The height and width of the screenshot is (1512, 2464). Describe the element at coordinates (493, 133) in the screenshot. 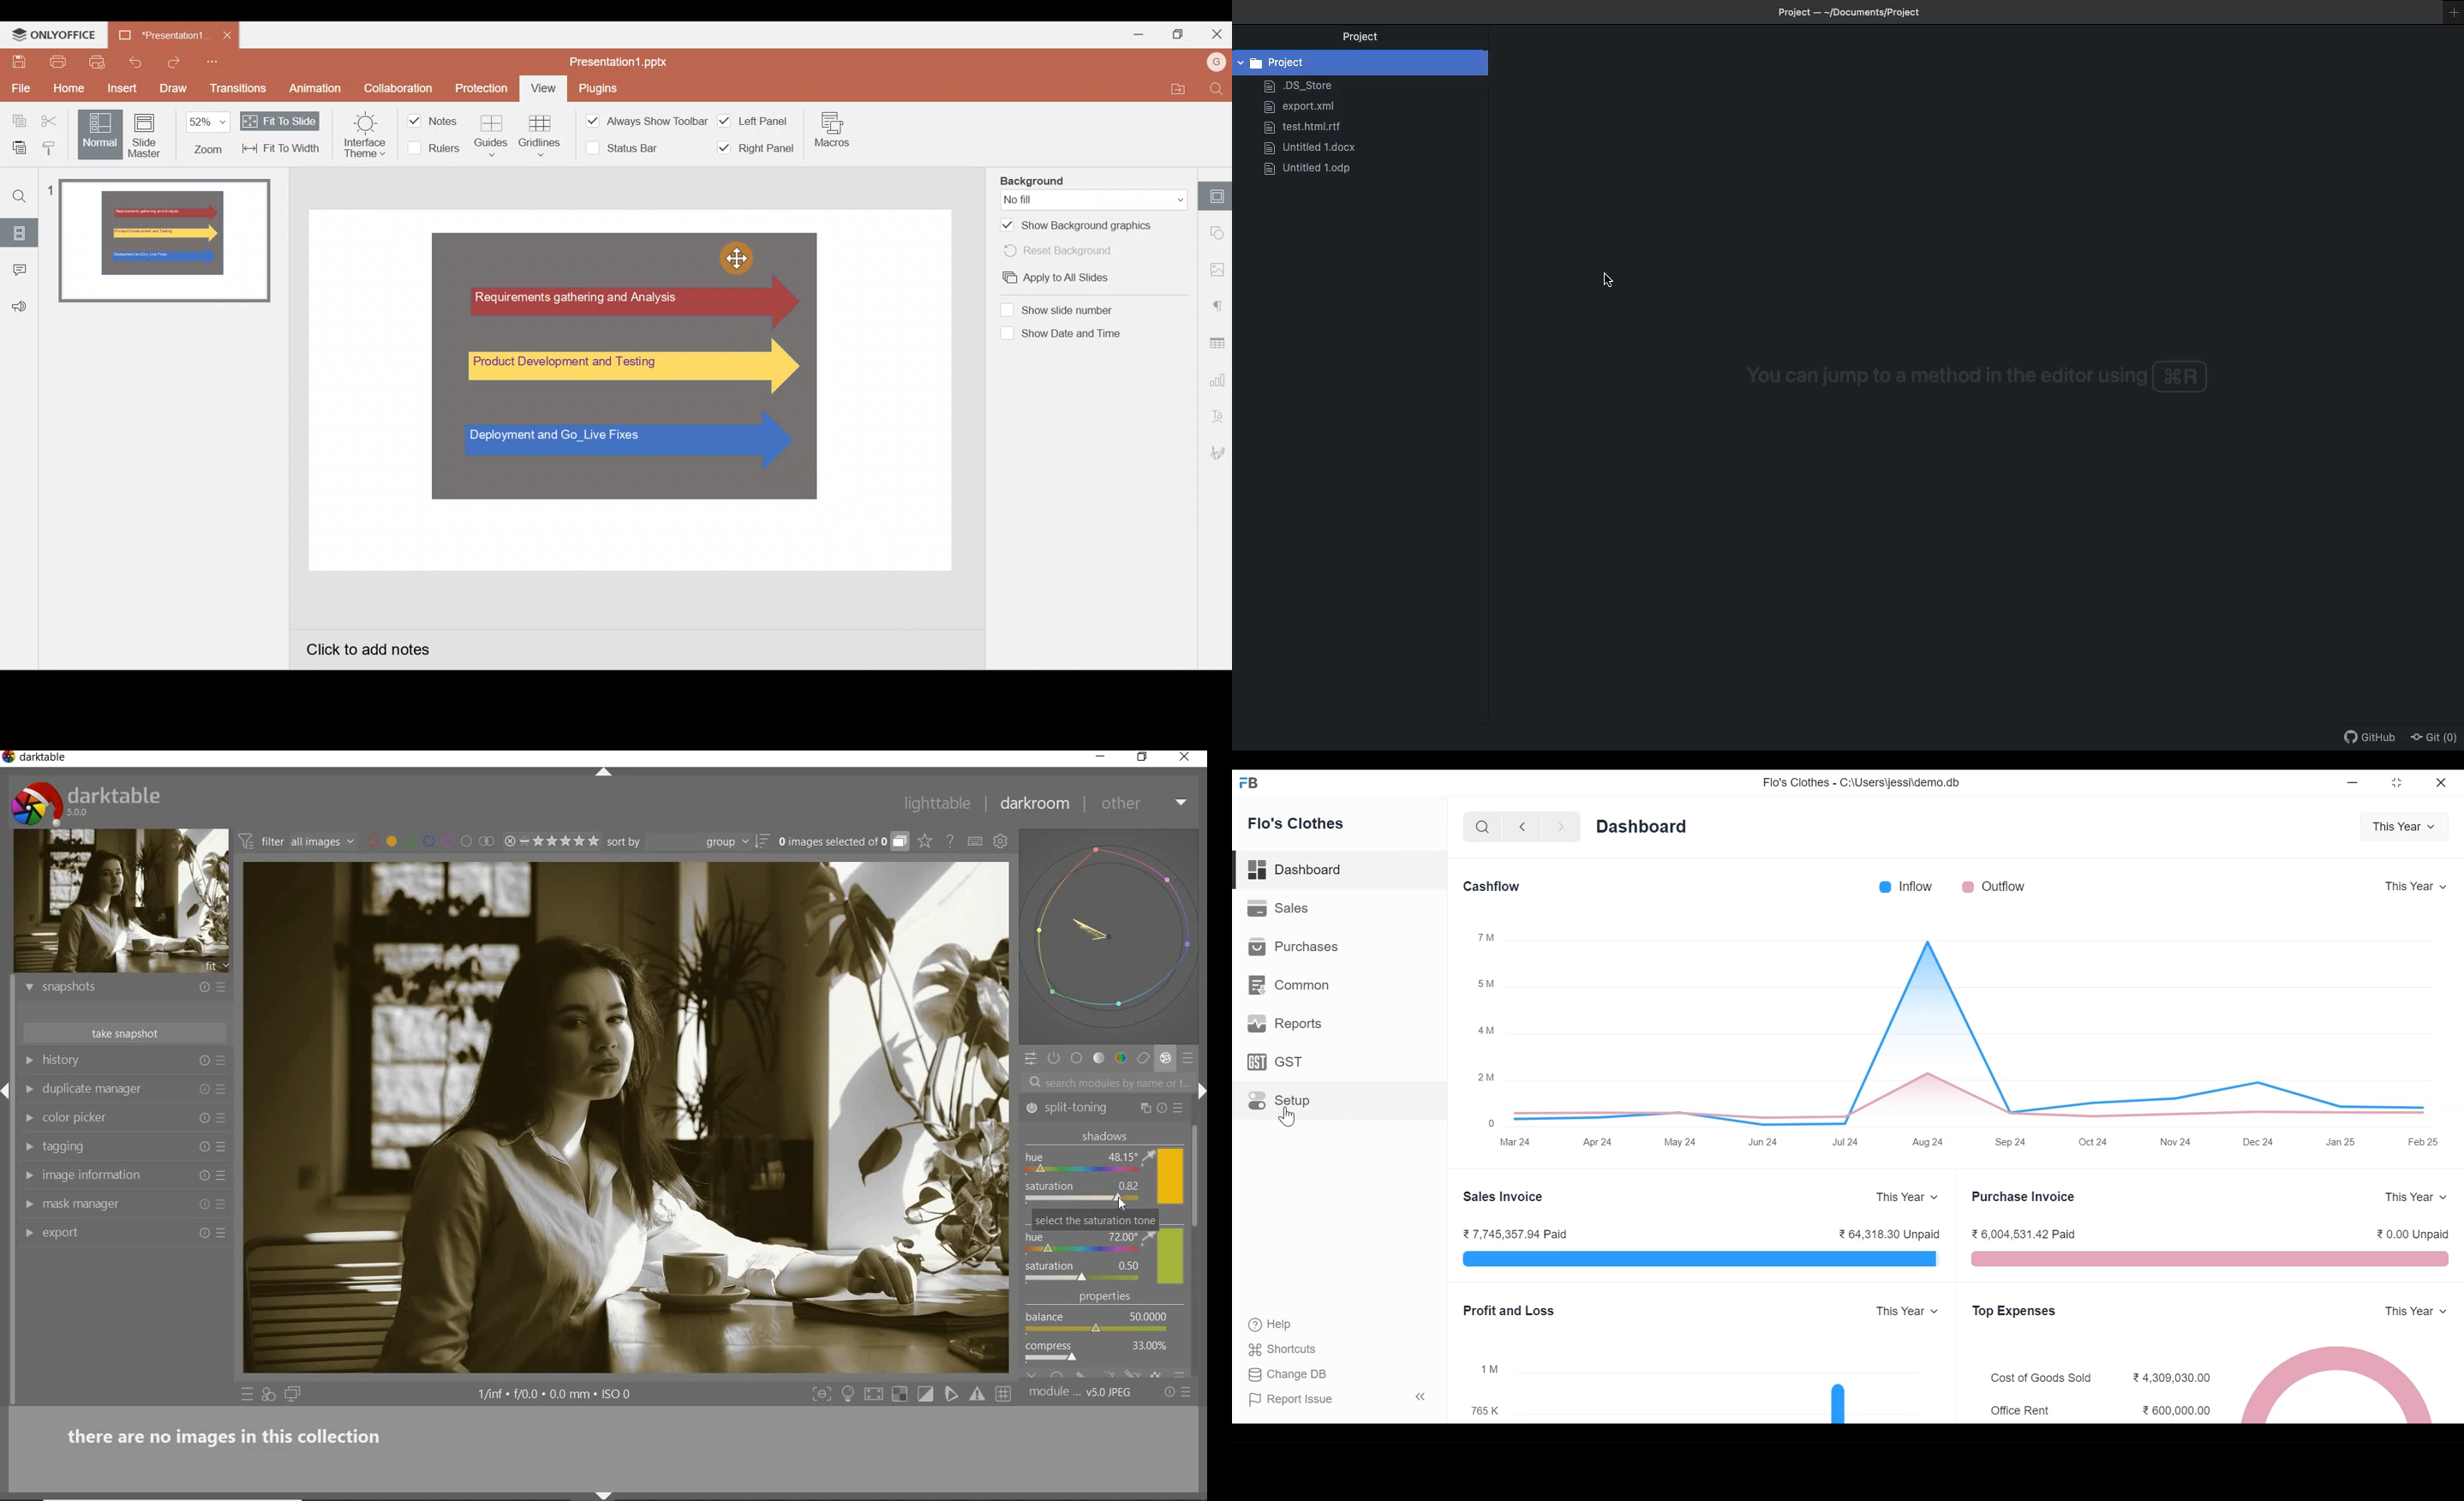

I see `Guides` at that location.